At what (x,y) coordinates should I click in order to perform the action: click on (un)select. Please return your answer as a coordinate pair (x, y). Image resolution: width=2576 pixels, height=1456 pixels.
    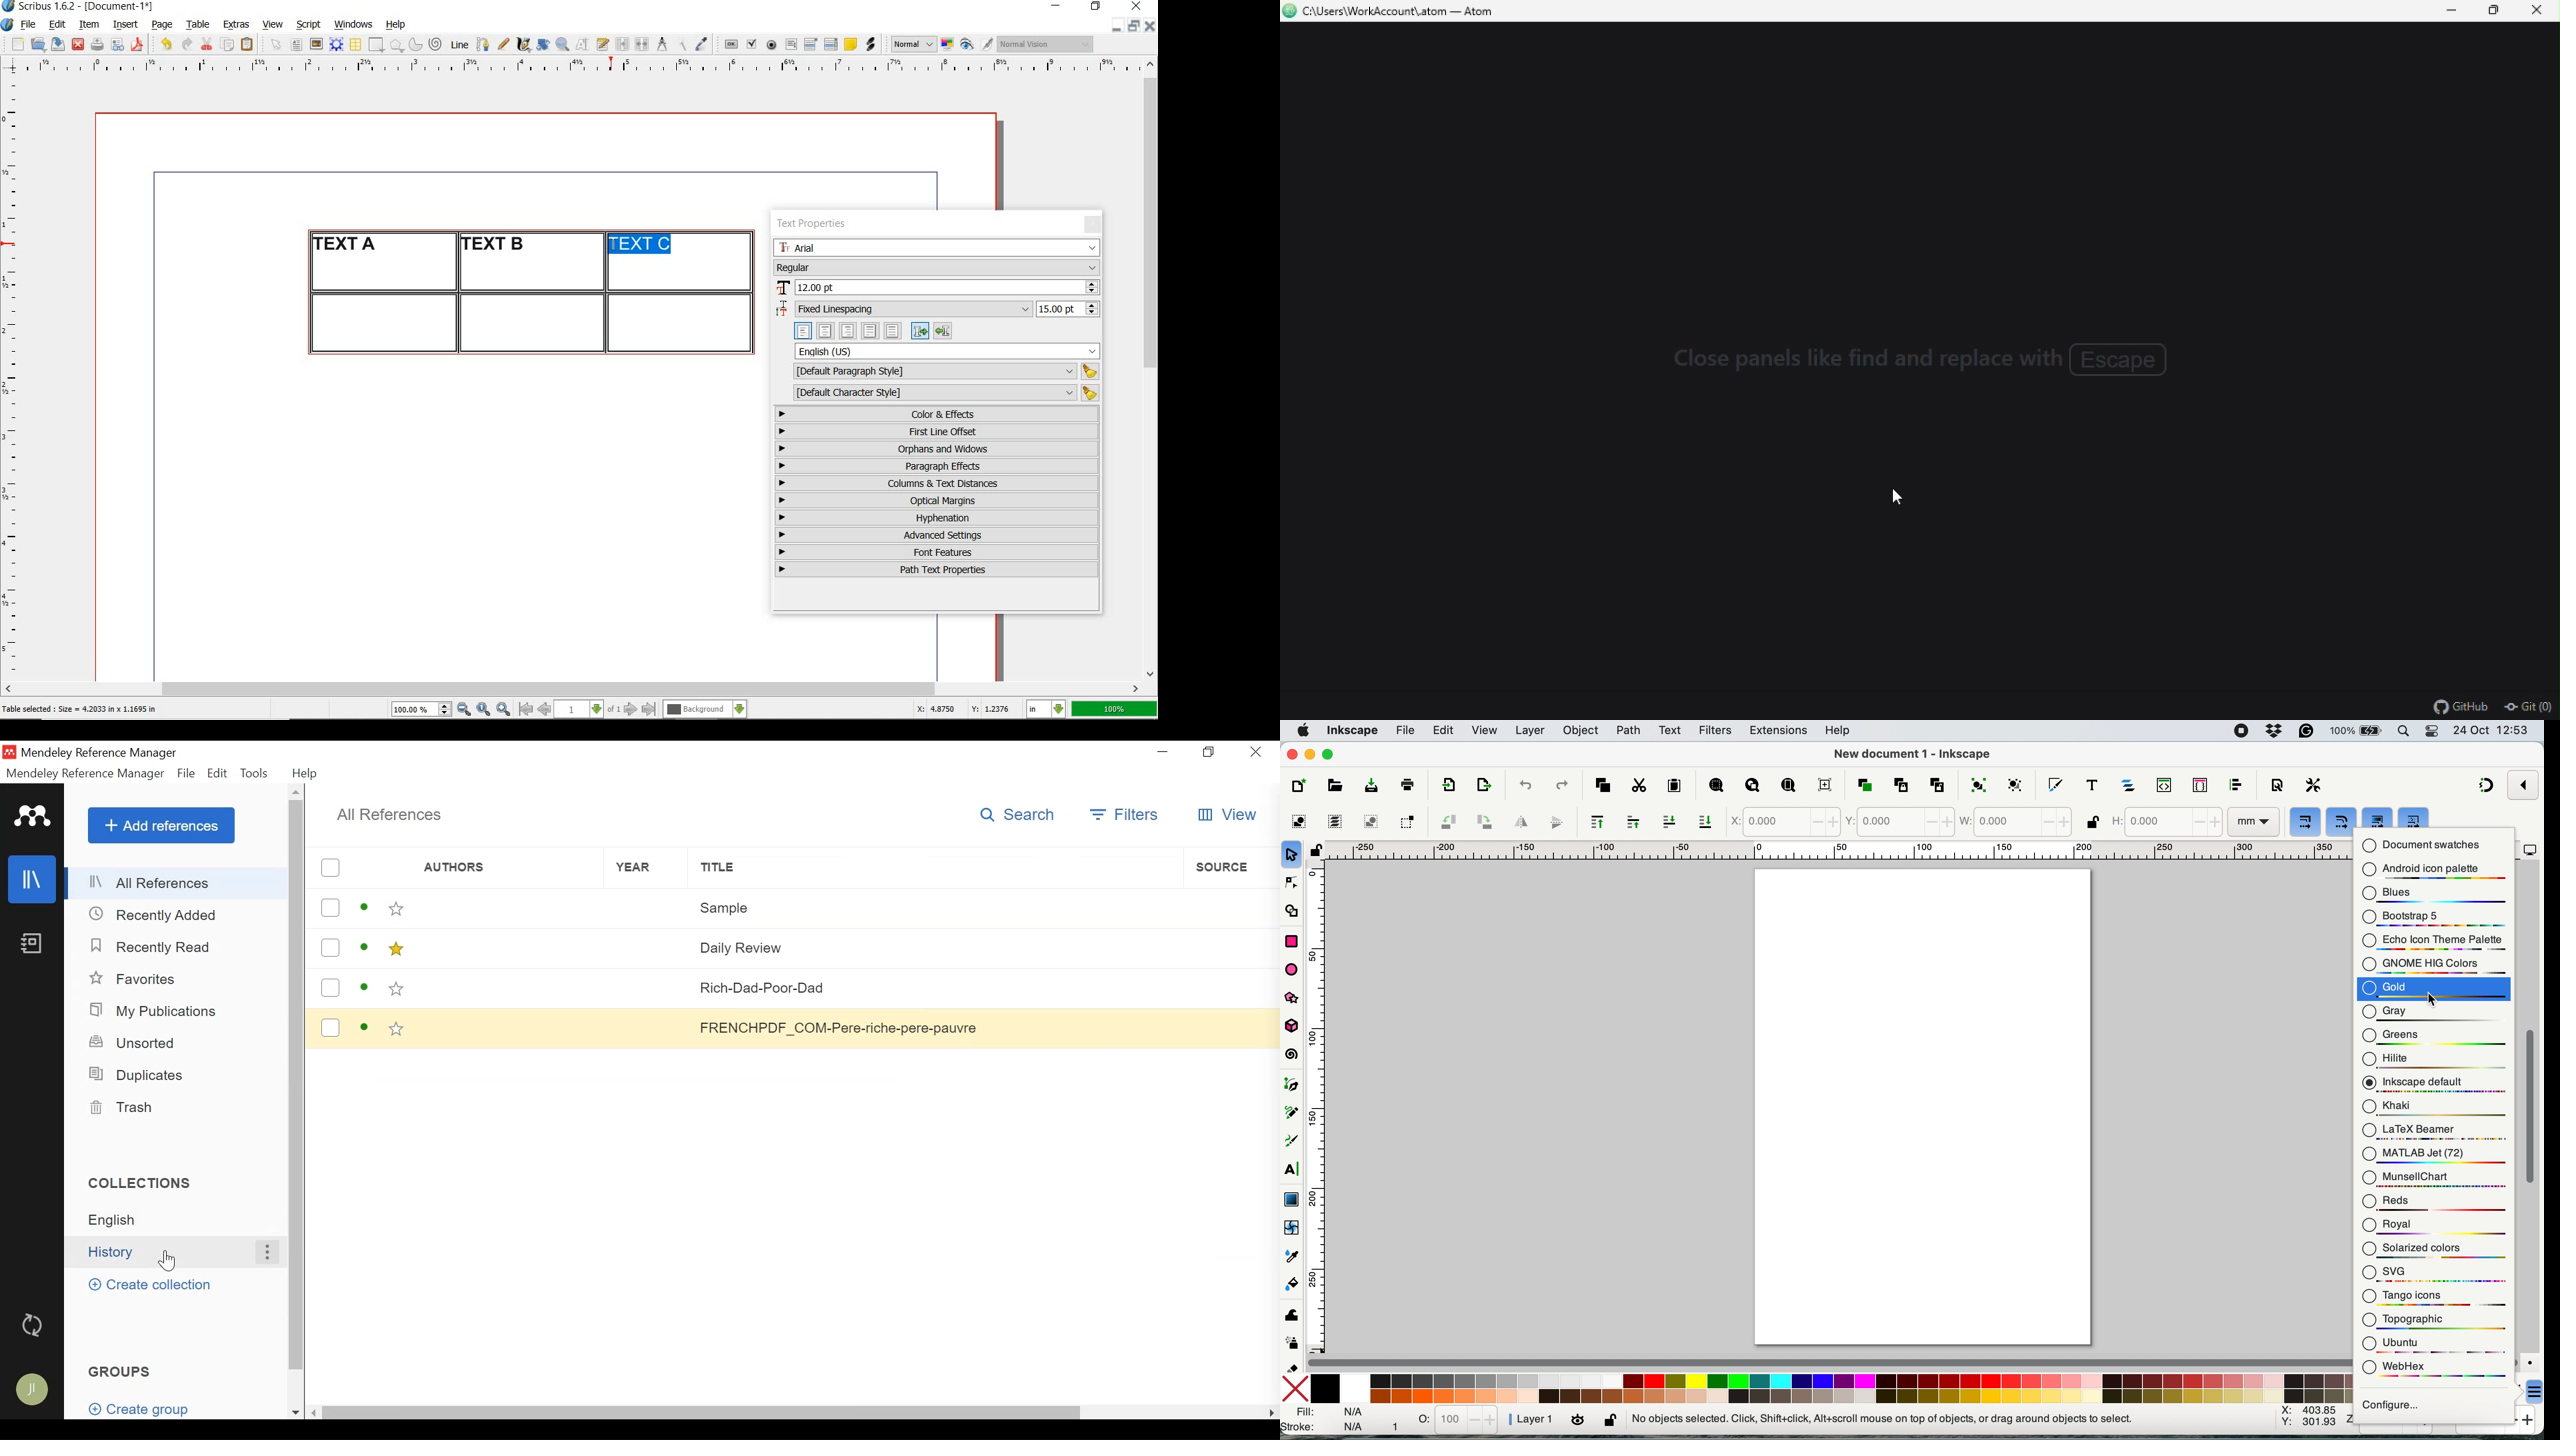
    Looking at the image, I should click on (330, 987).